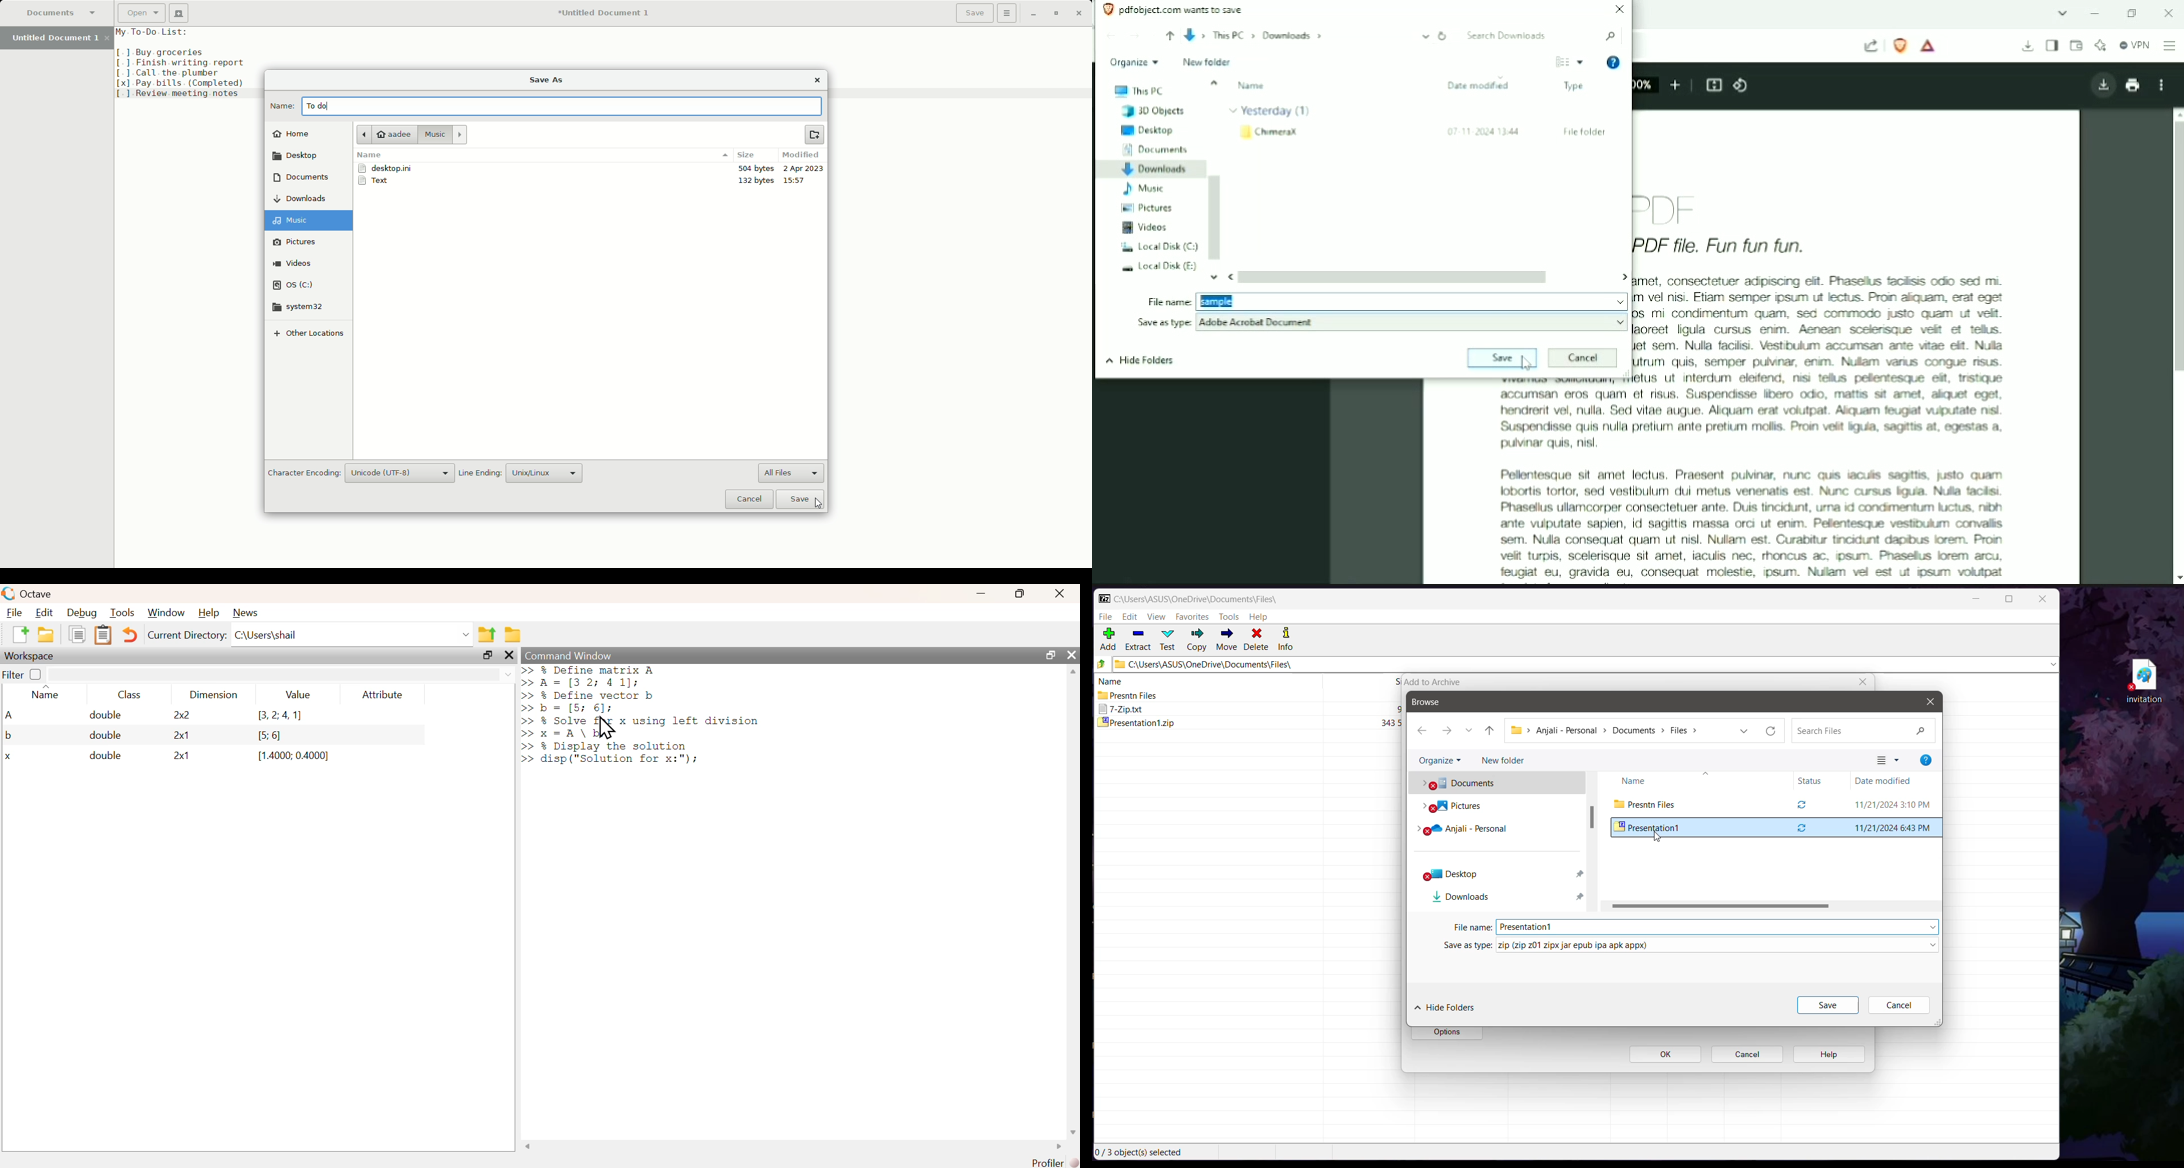 This screenshot has width=2184, height=1176. I want to click on Vertical Scroll Bar, so click(1590, 842).